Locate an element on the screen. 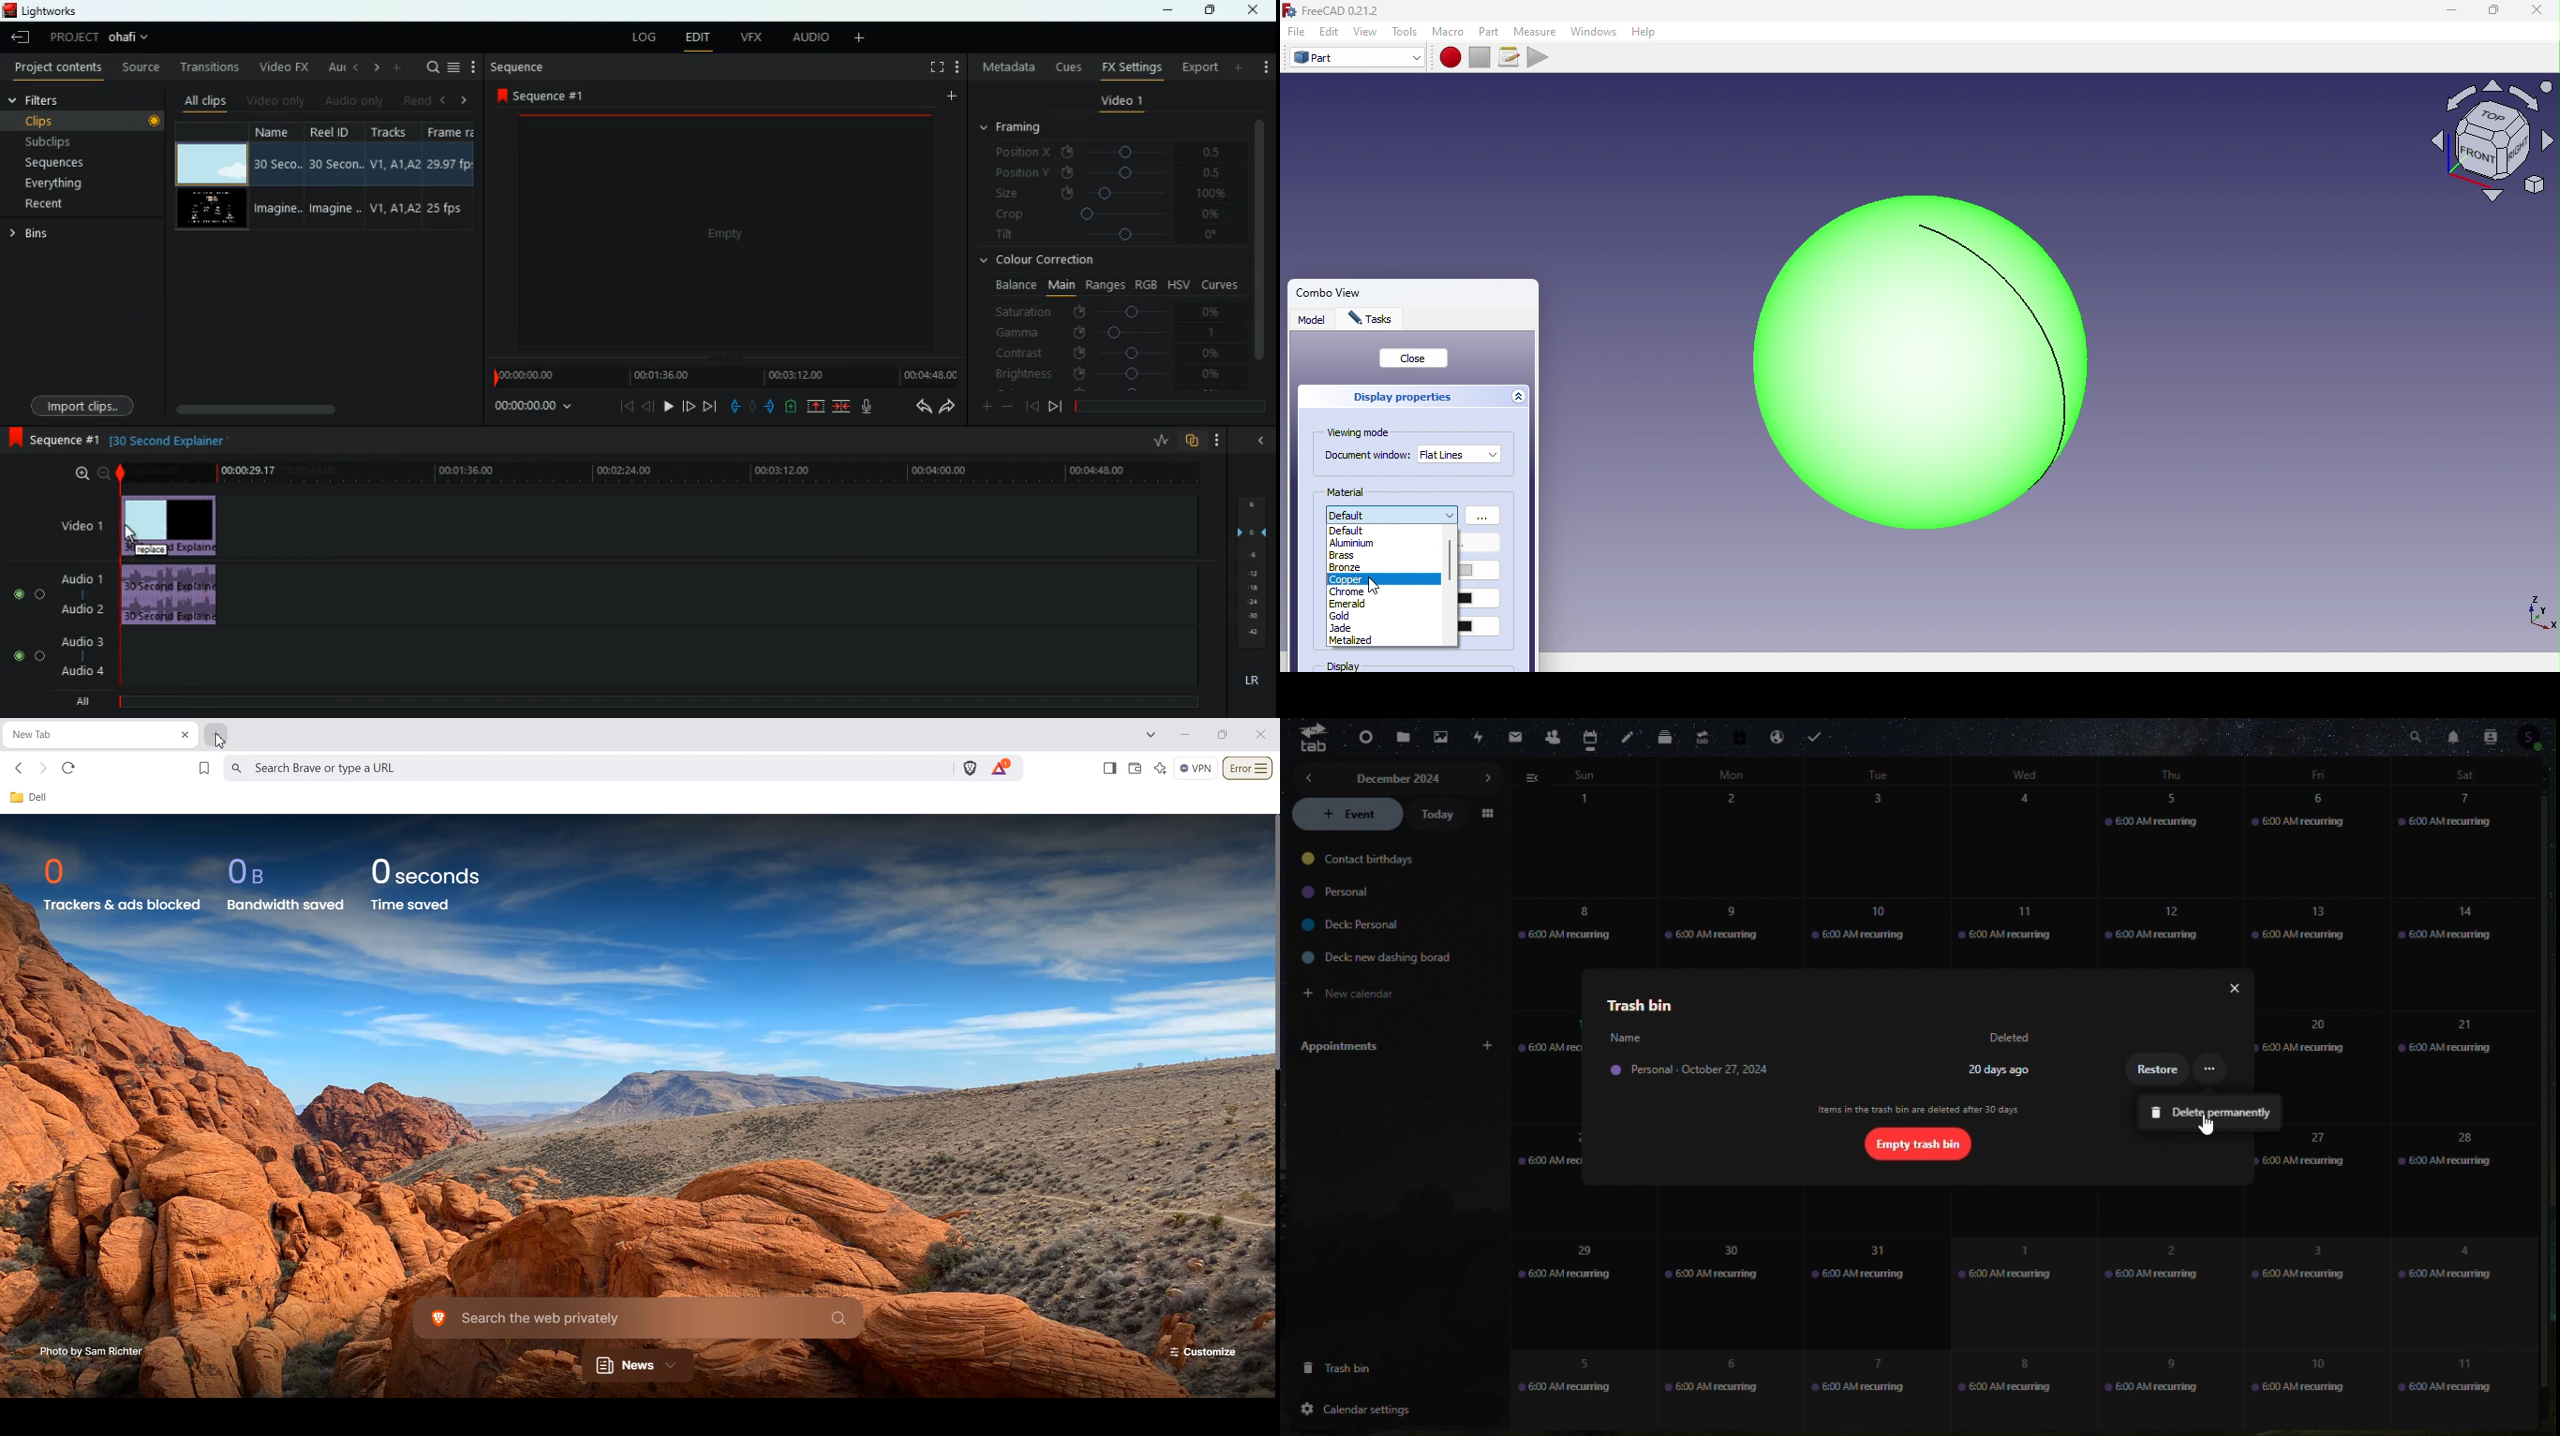  hsv is located at coordinates (1177, 284).